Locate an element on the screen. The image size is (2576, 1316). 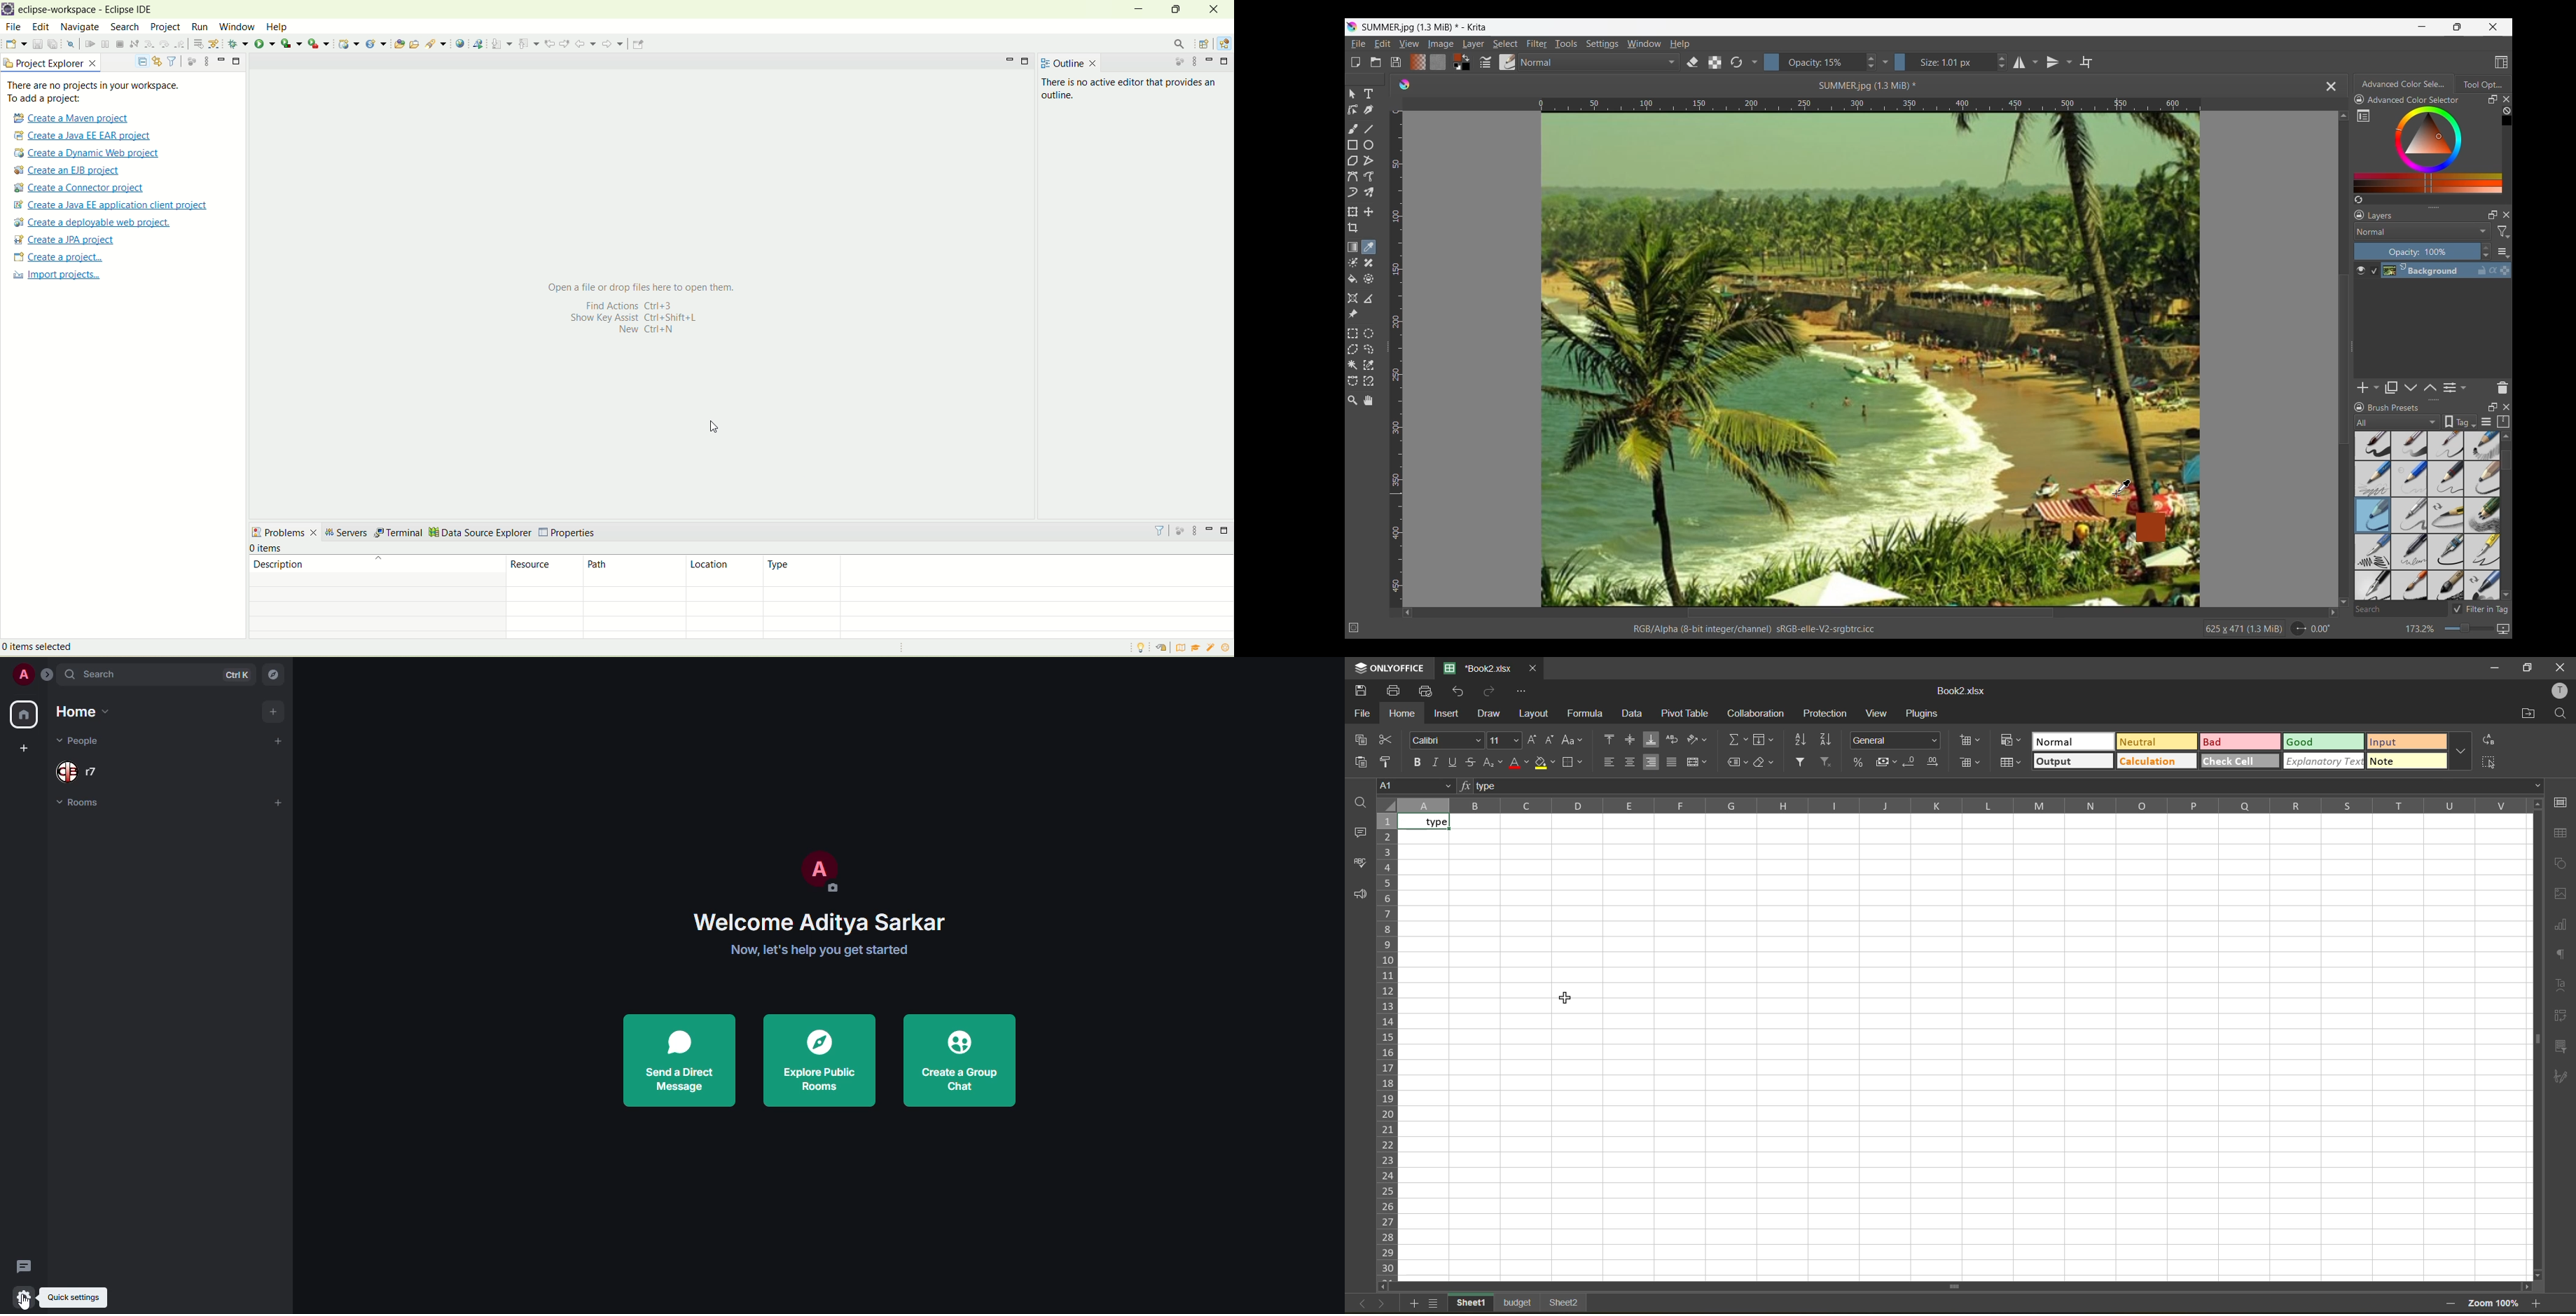
pivot table is located at coordinates (1685, 713).